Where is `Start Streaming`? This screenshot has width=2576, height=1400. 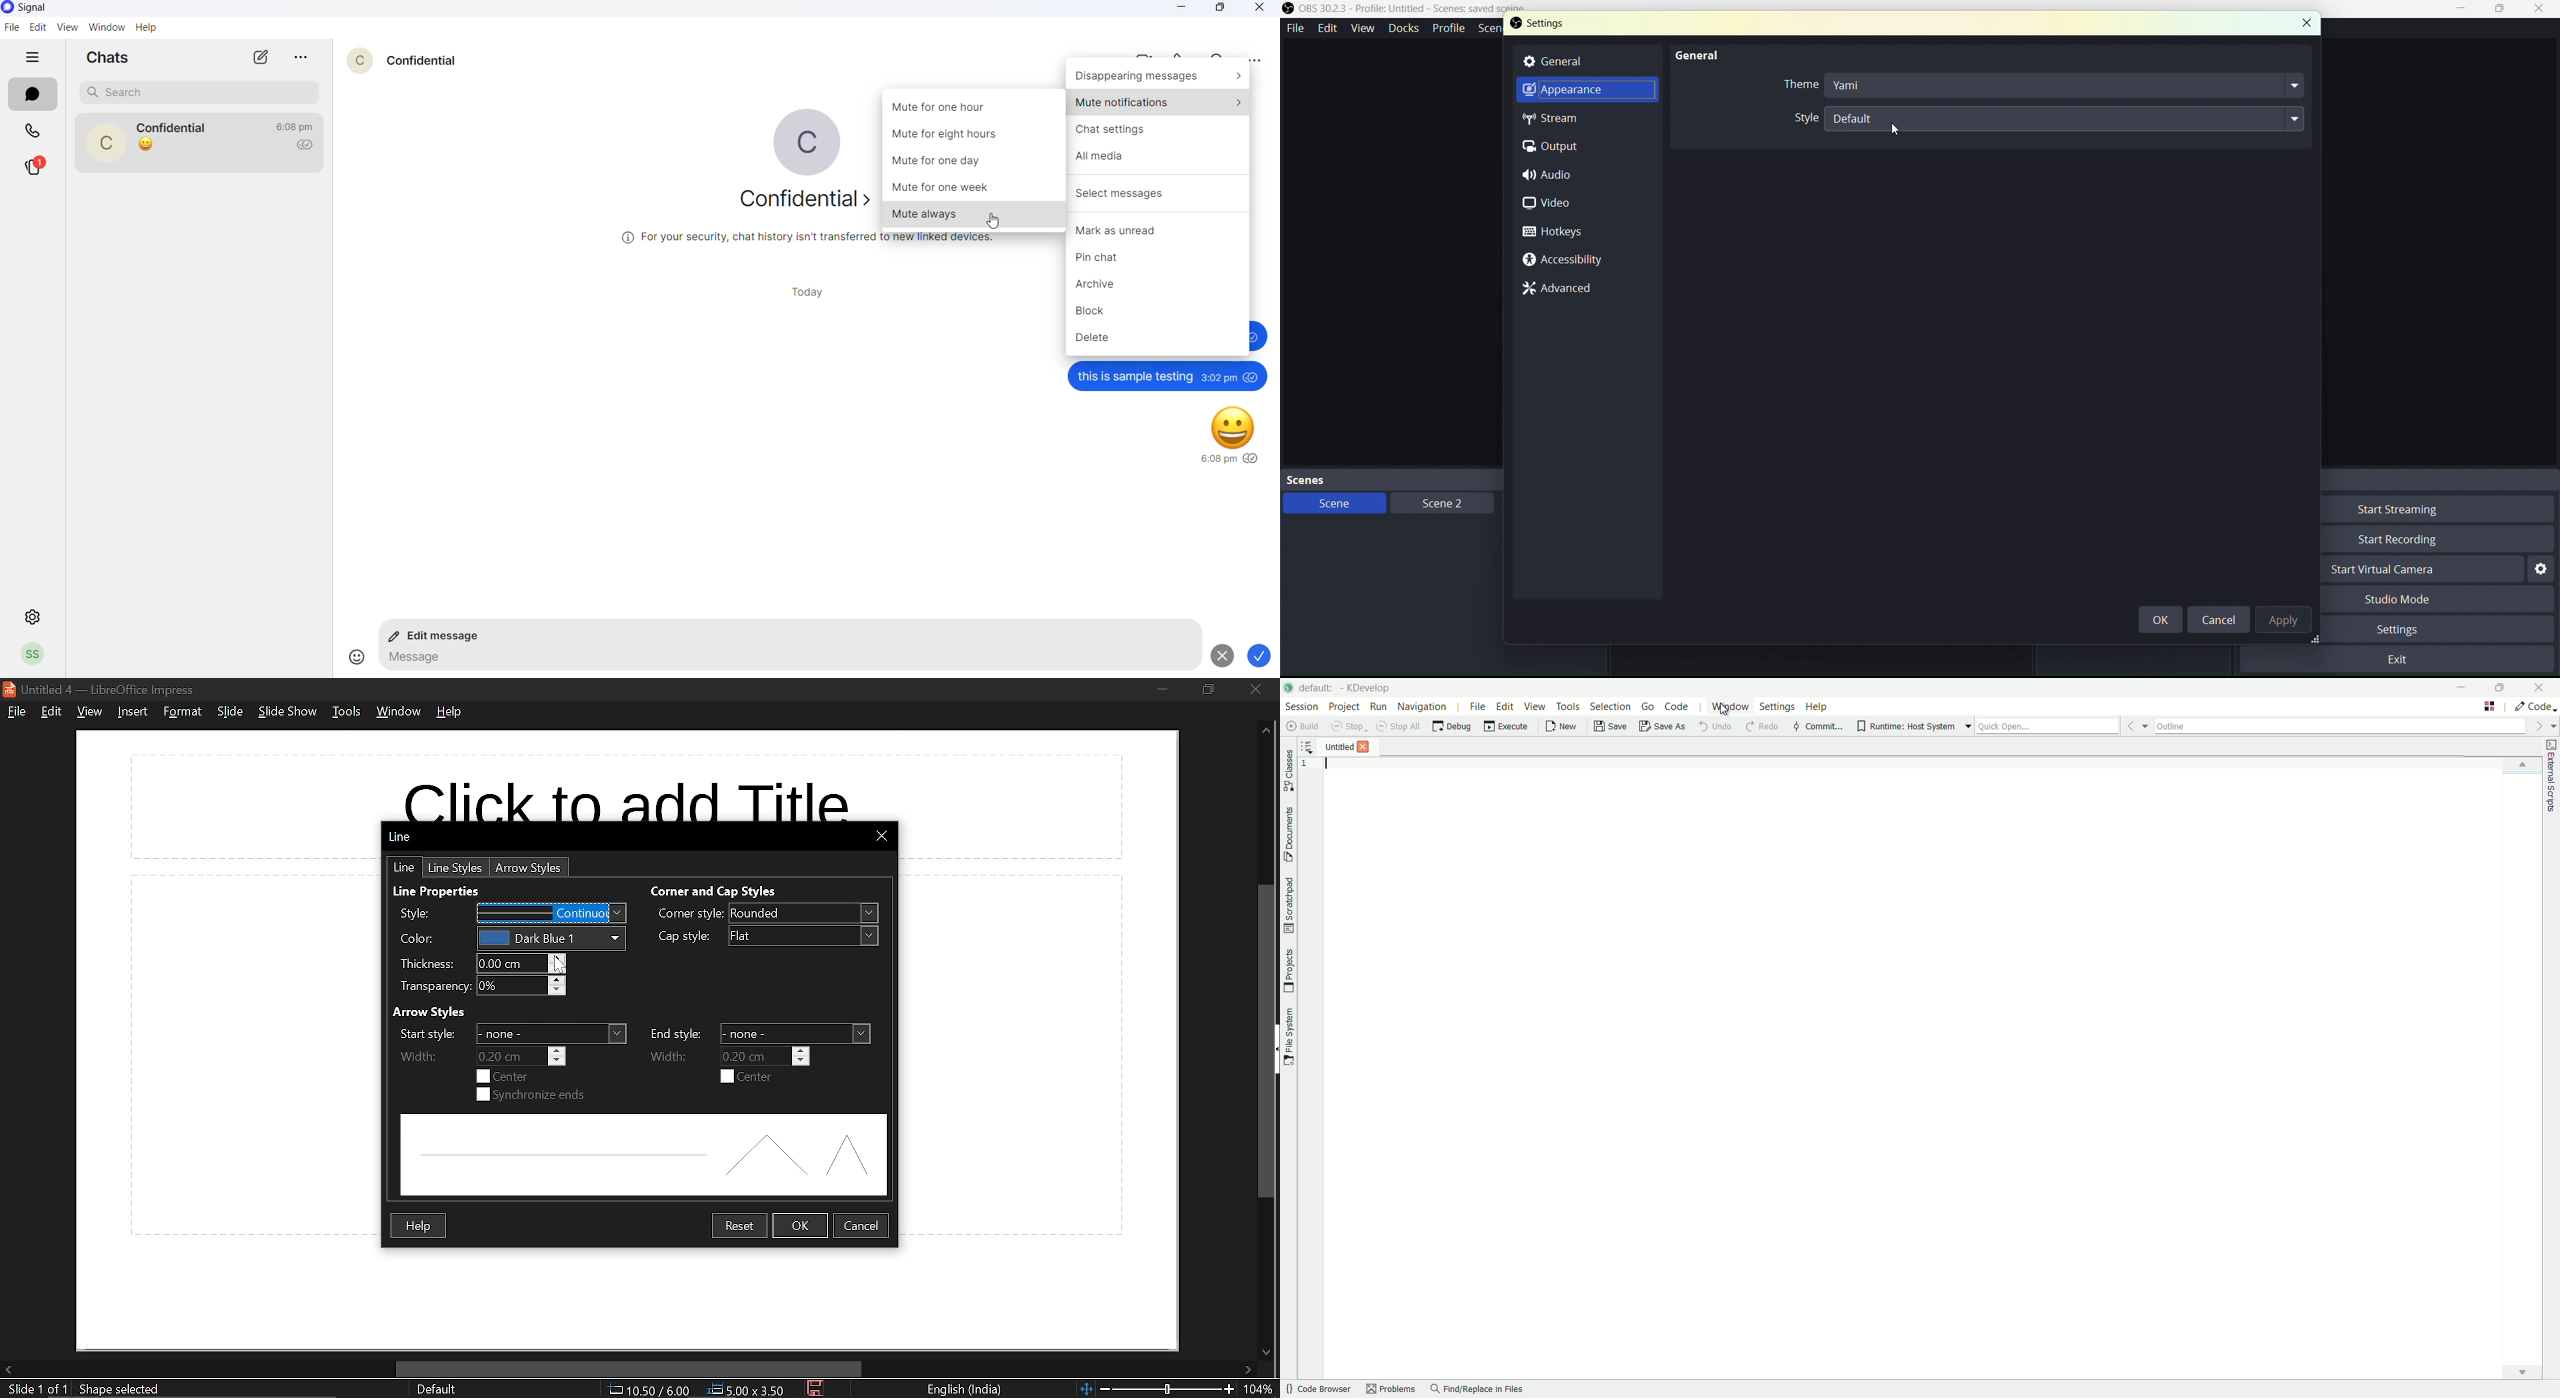
Start Streaming is located at coordinates (2422, 511).